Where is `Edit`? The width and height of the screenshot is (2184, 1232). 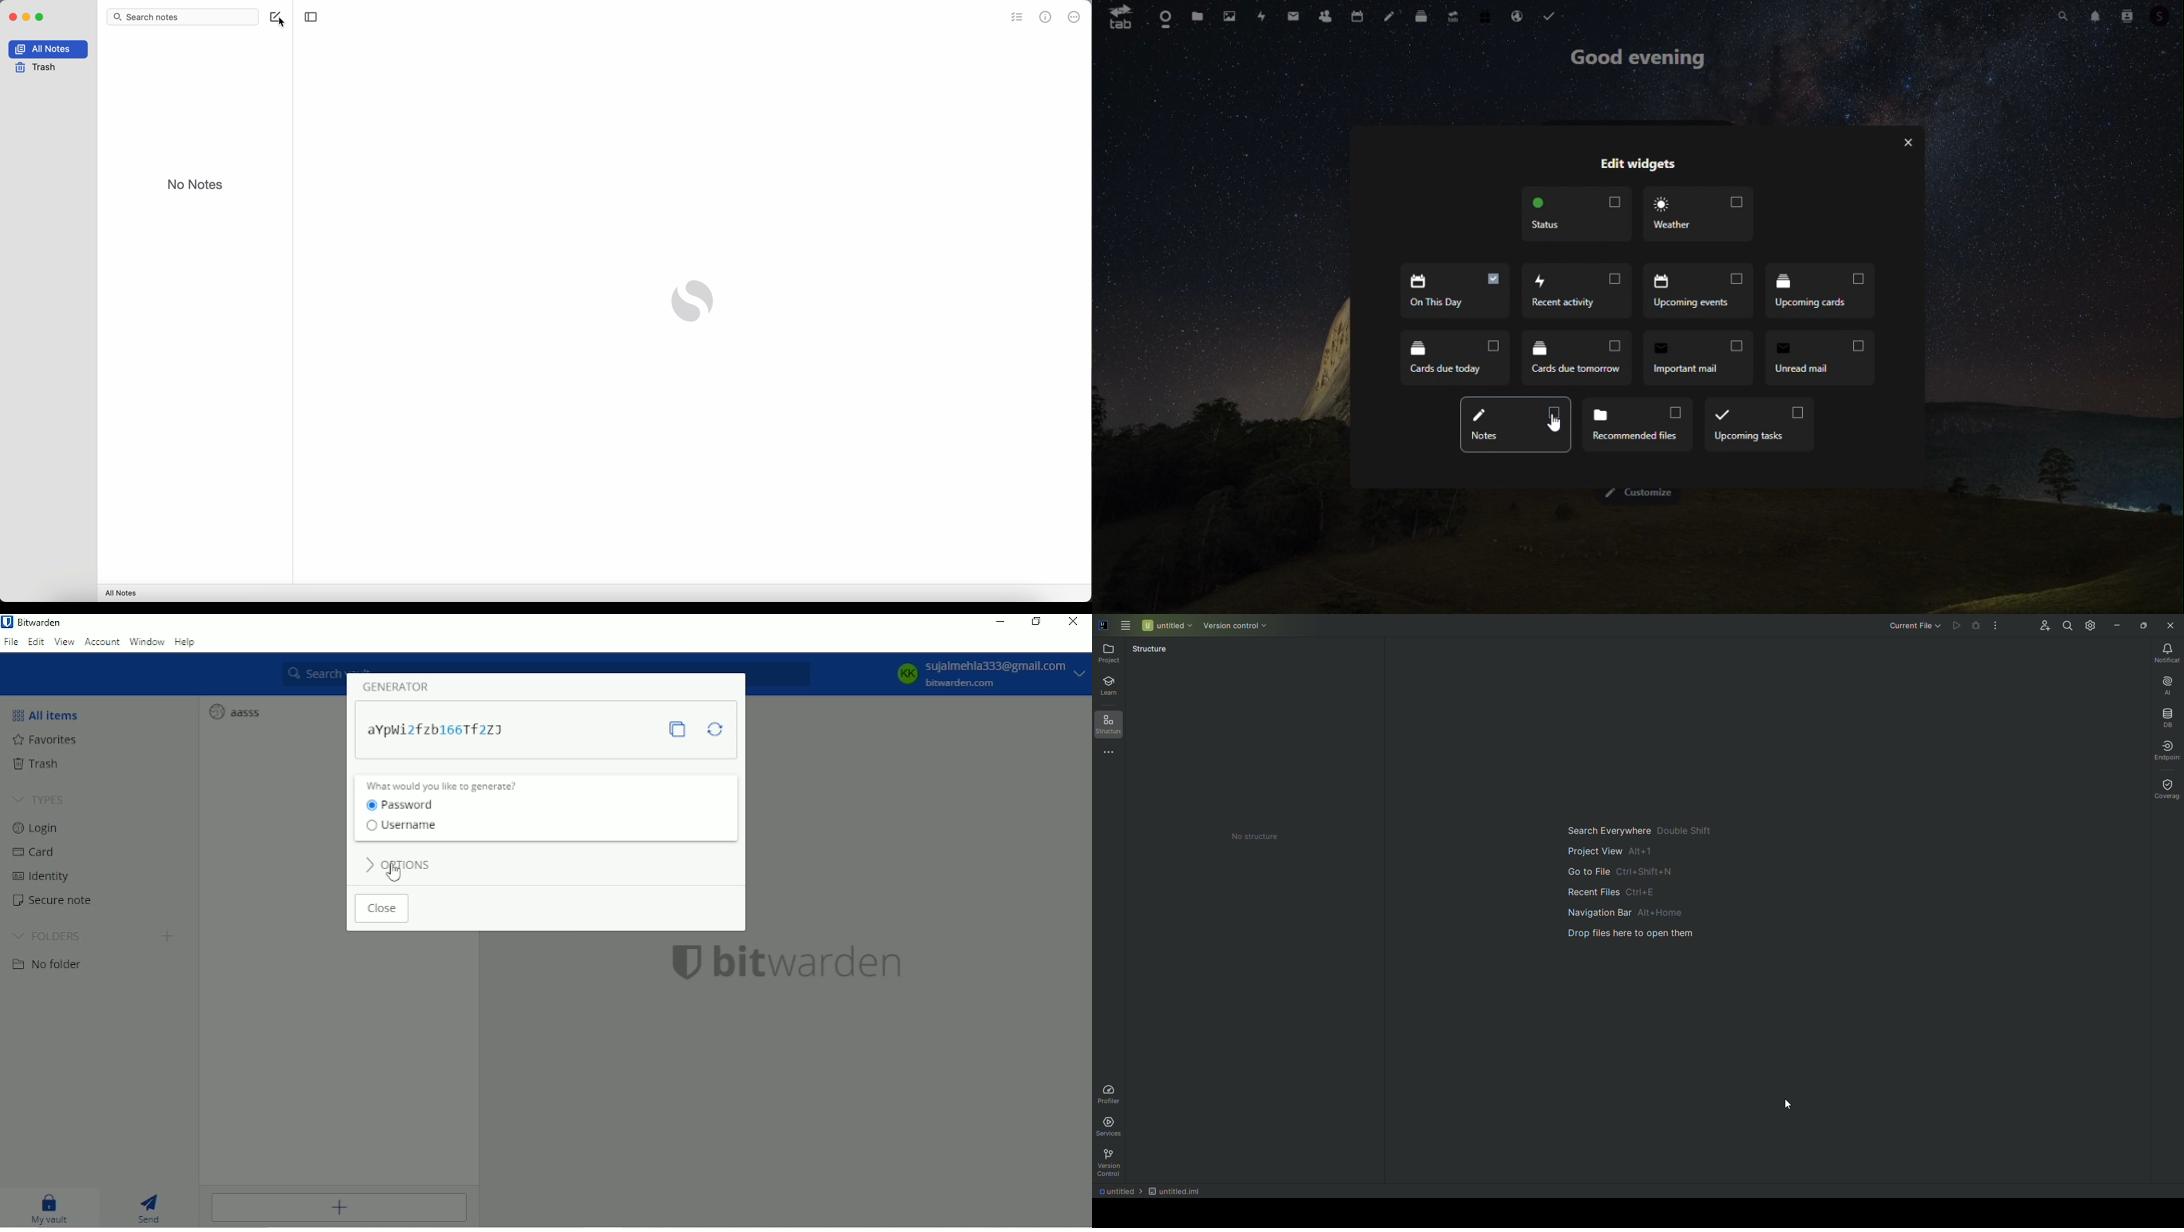 Edit is located at coordinates (36, 643).